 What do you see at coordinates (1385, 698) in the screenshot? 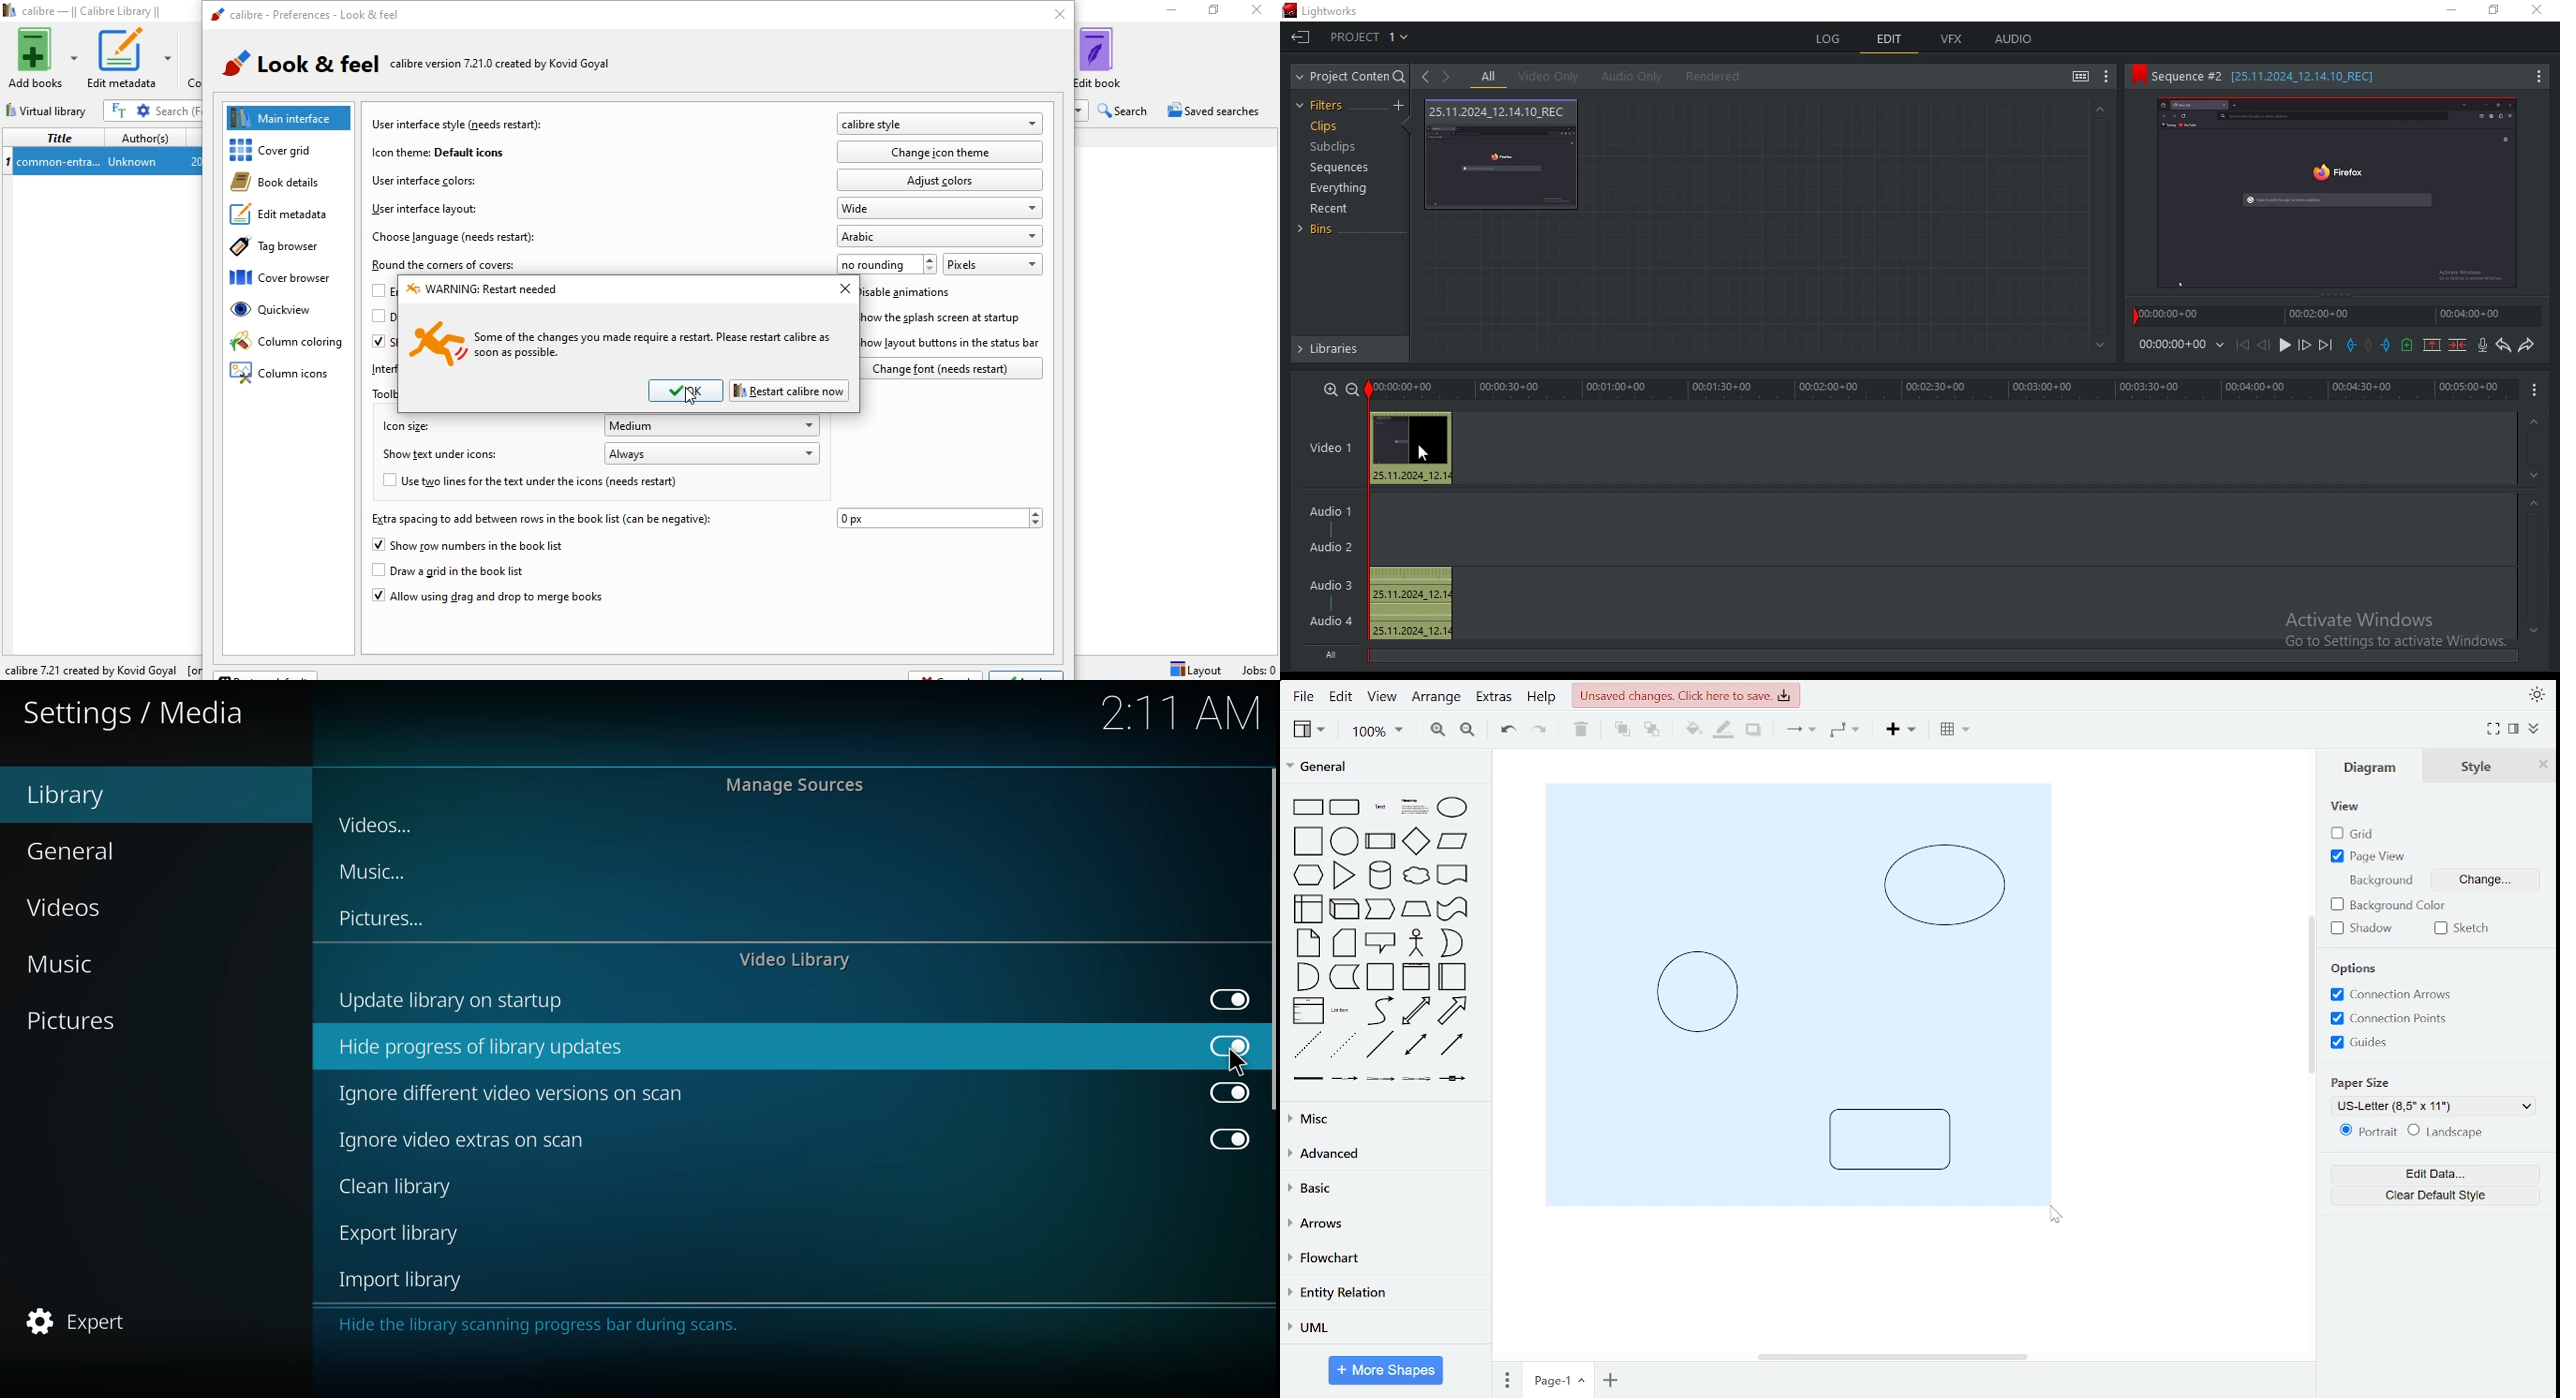
I see `view` at bounding box center [1385, 698].